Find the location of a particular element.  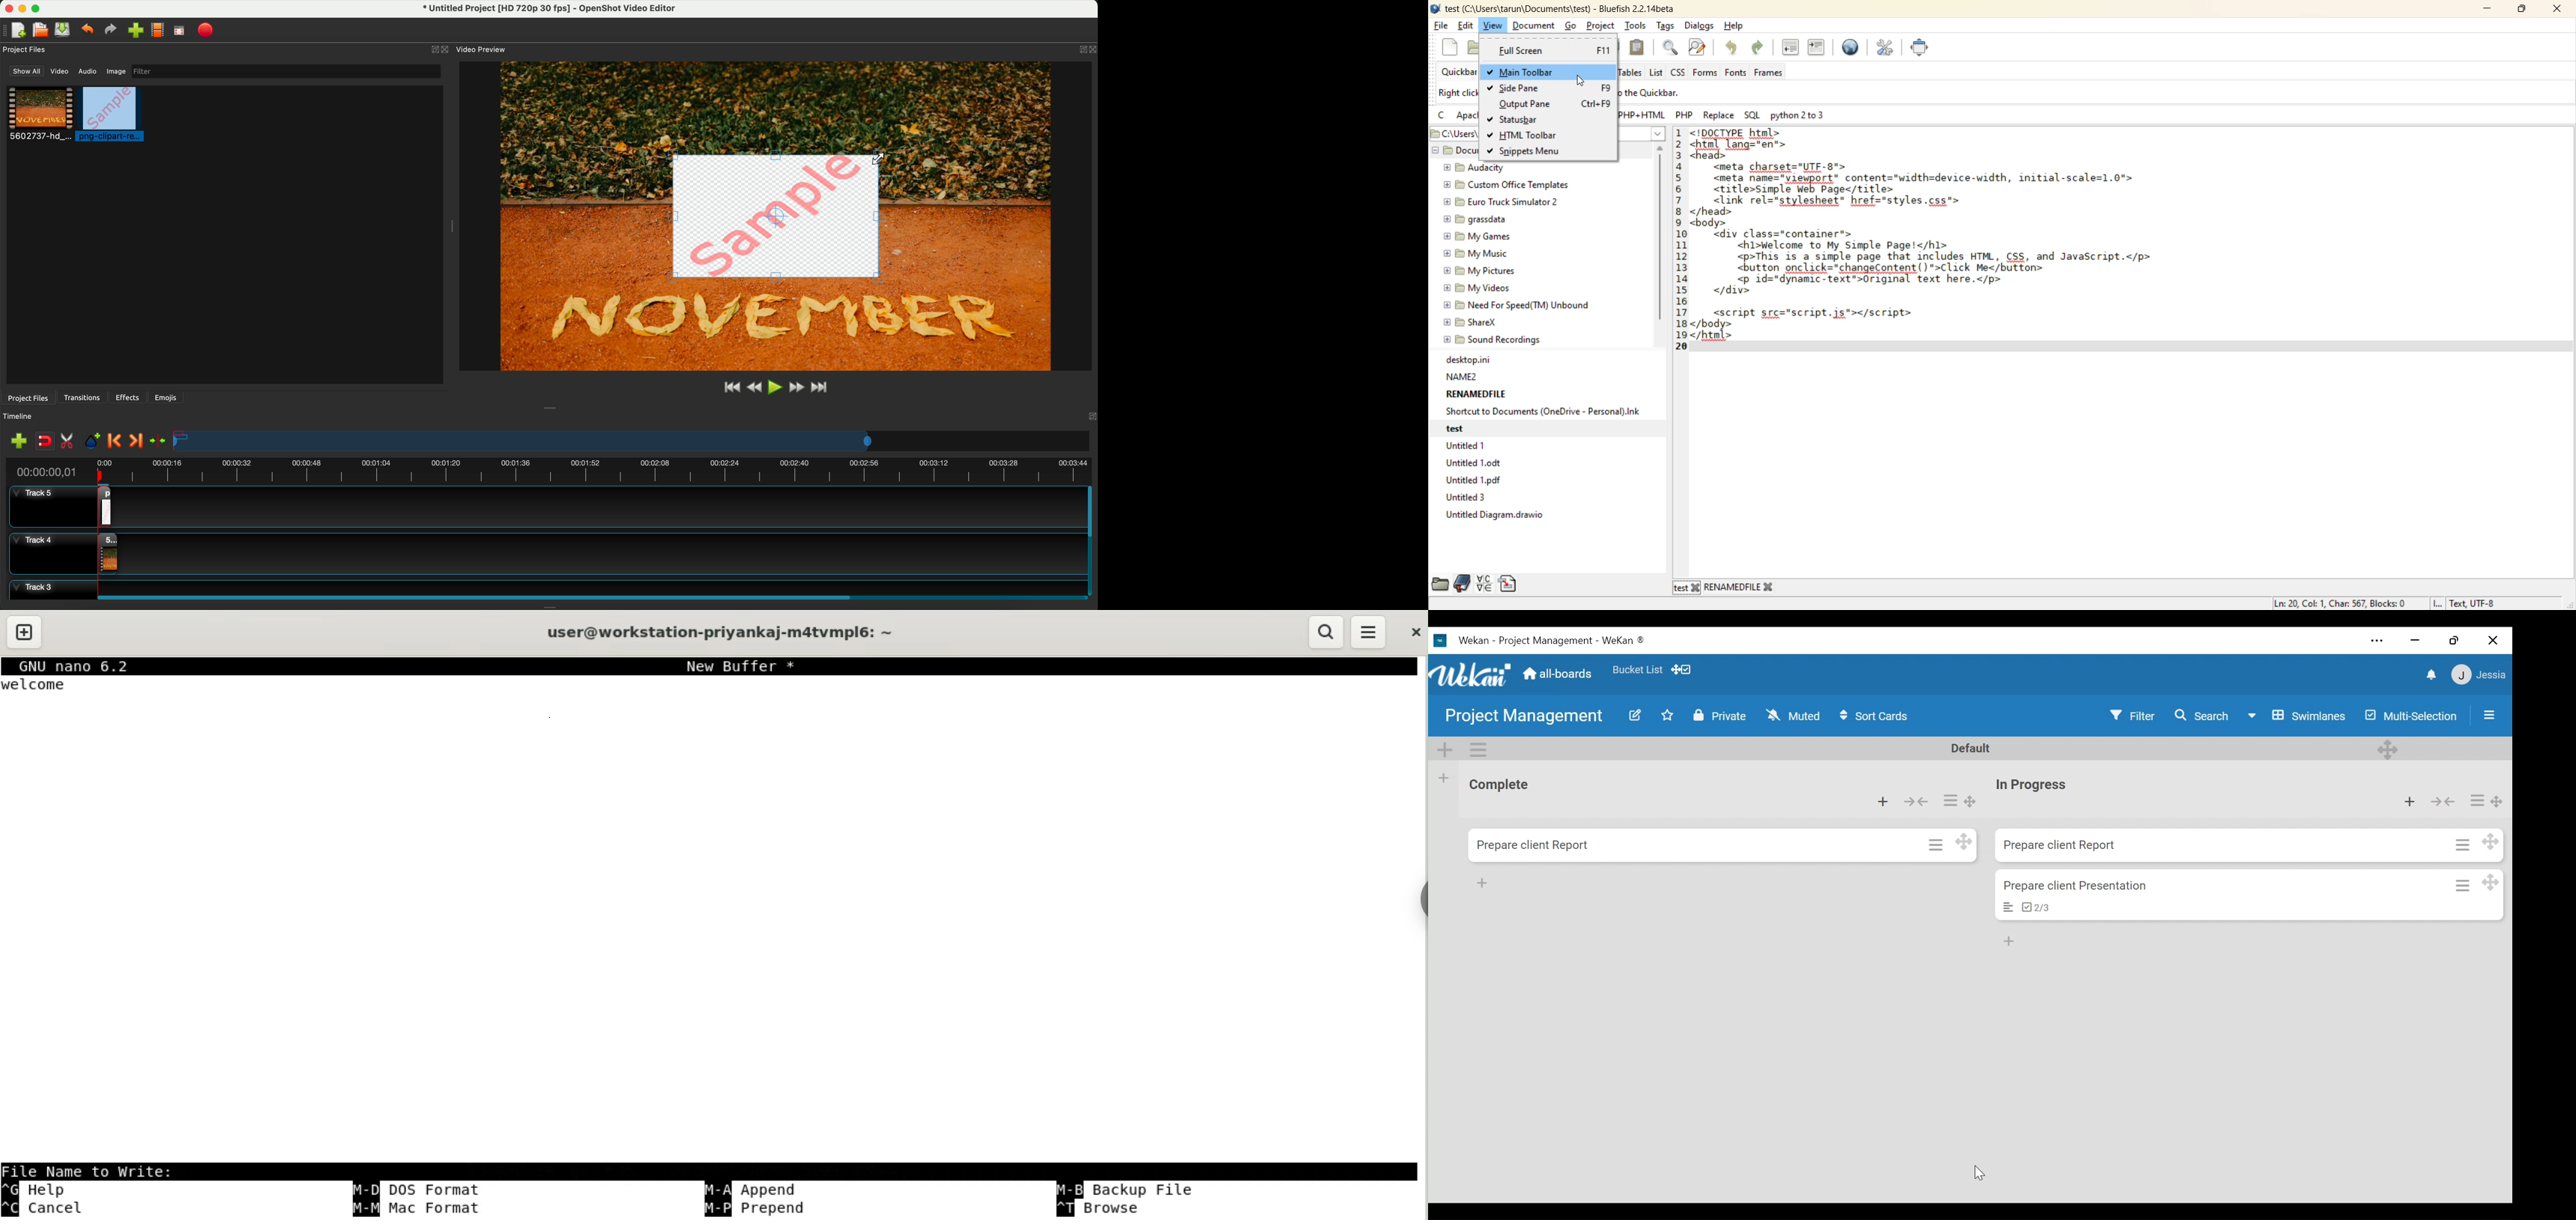

undo is located at coordinates (89, 30).